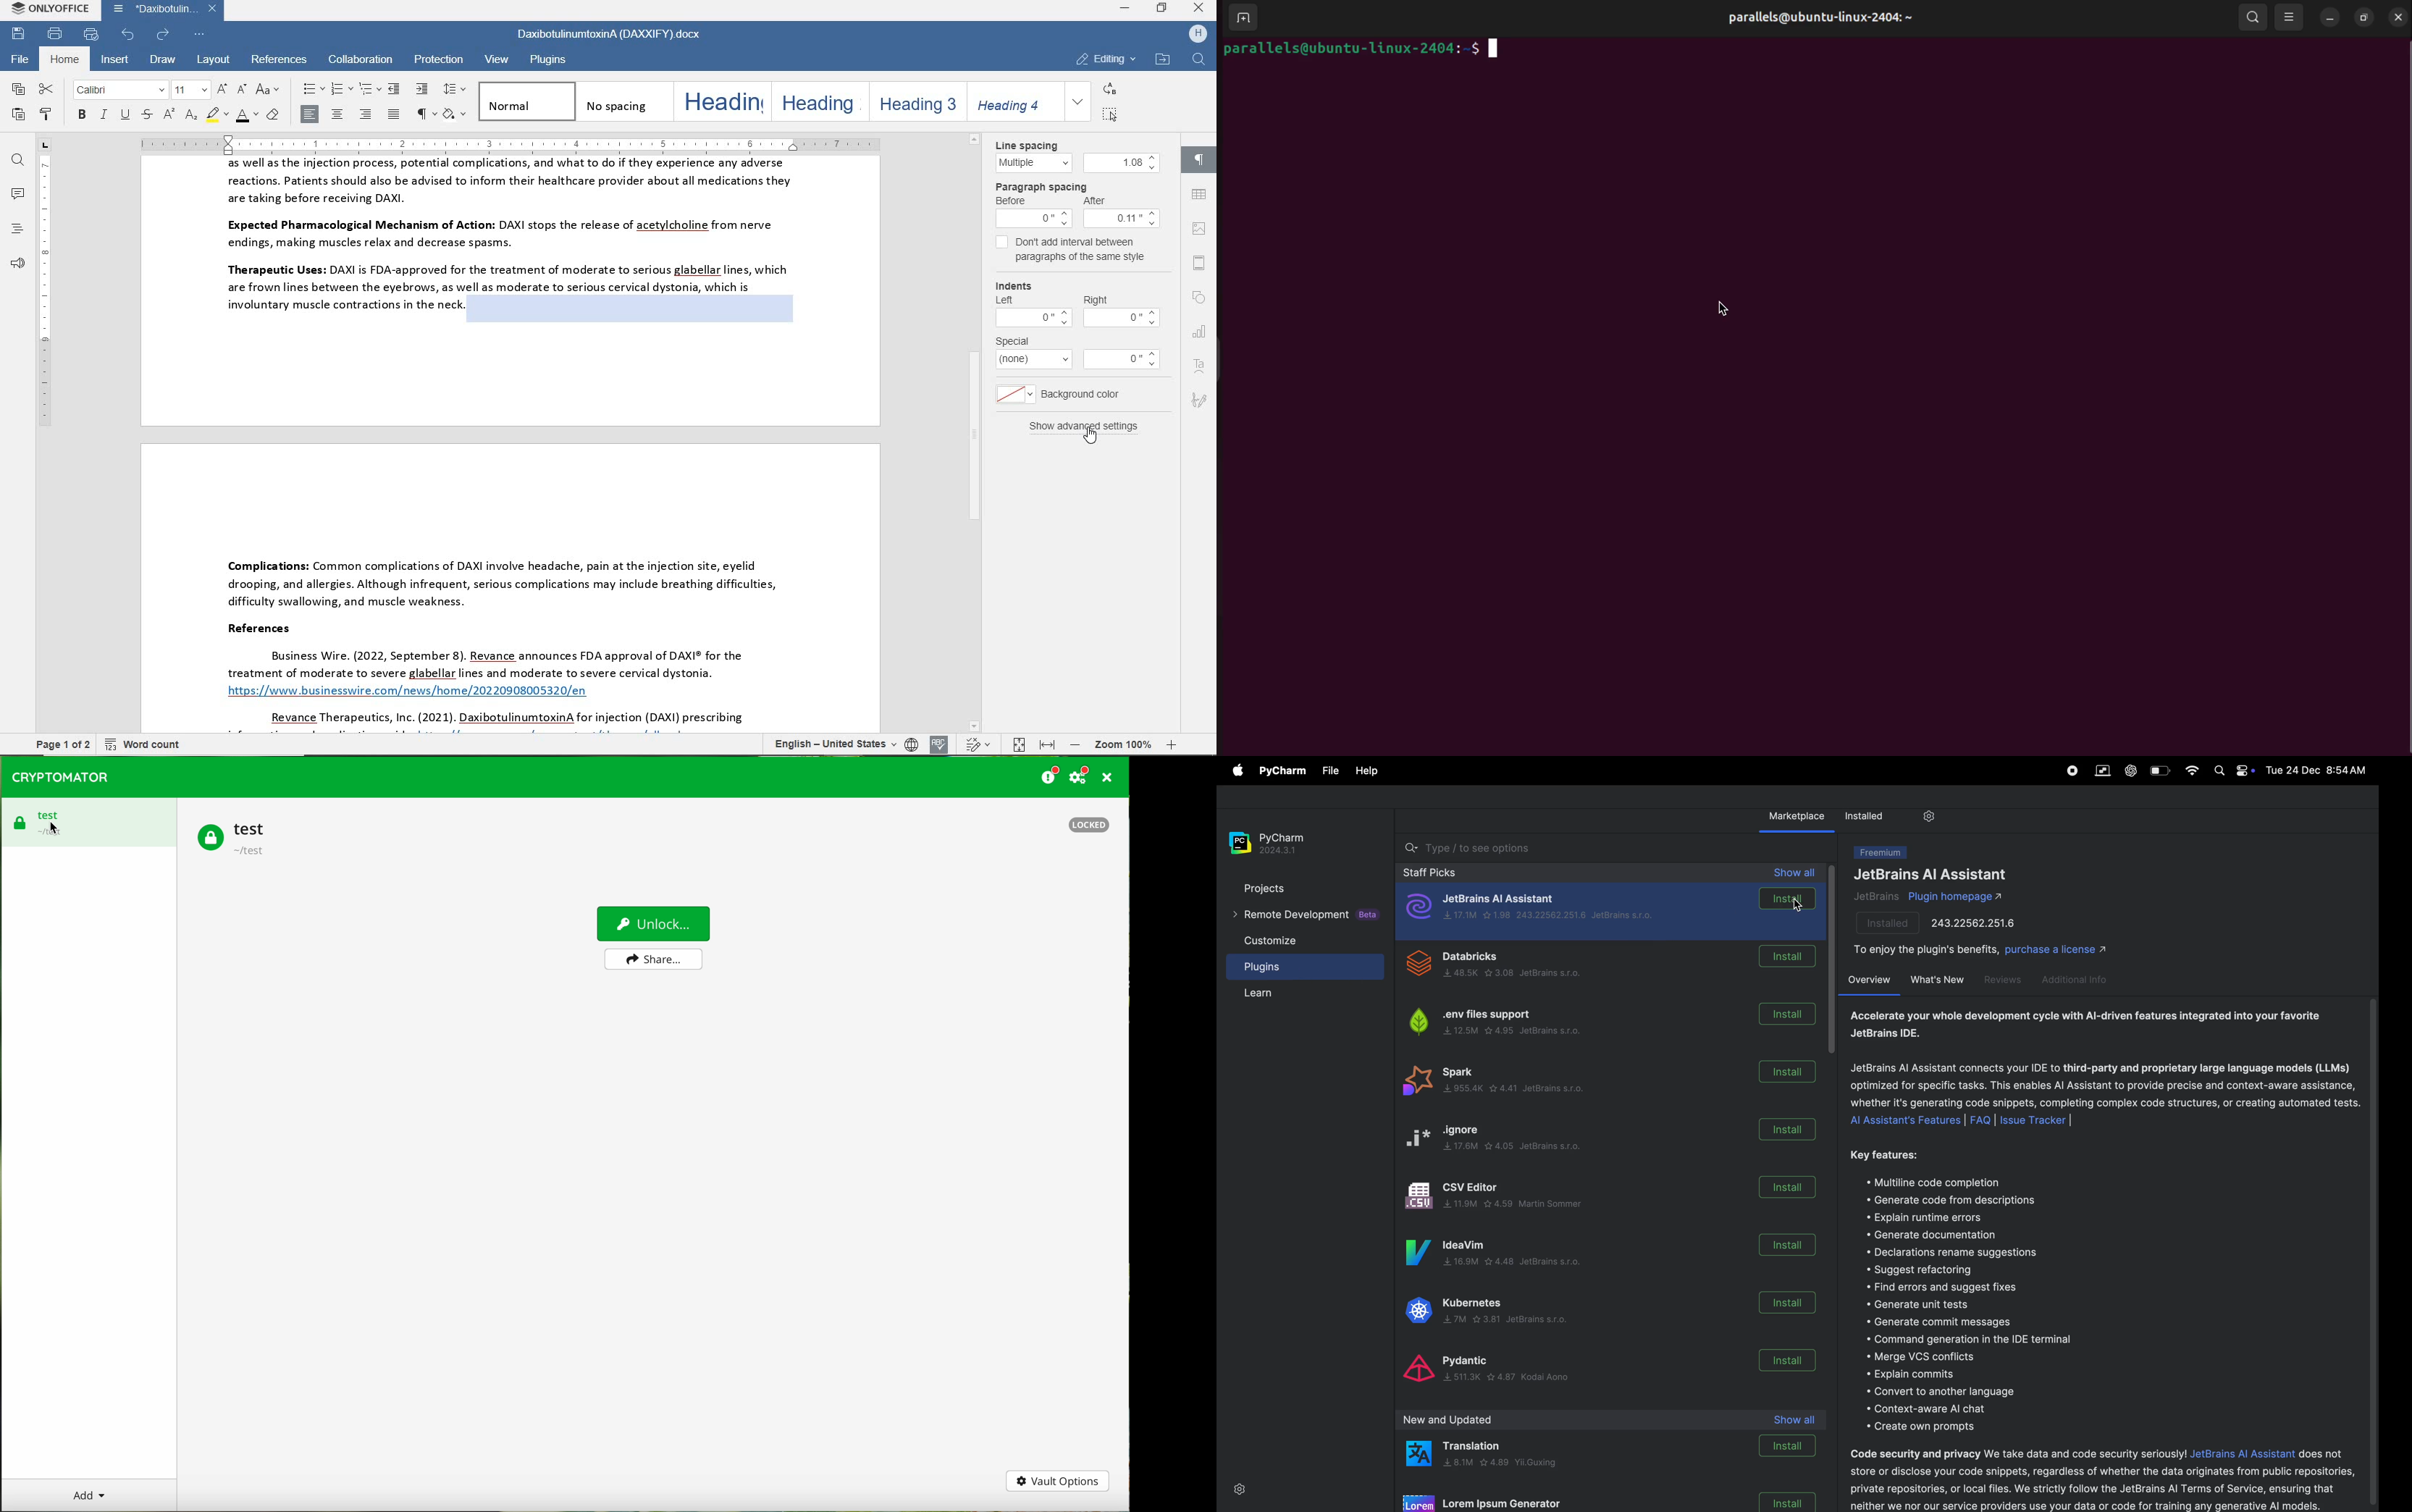  I want to click on align center, so click(338, 114).